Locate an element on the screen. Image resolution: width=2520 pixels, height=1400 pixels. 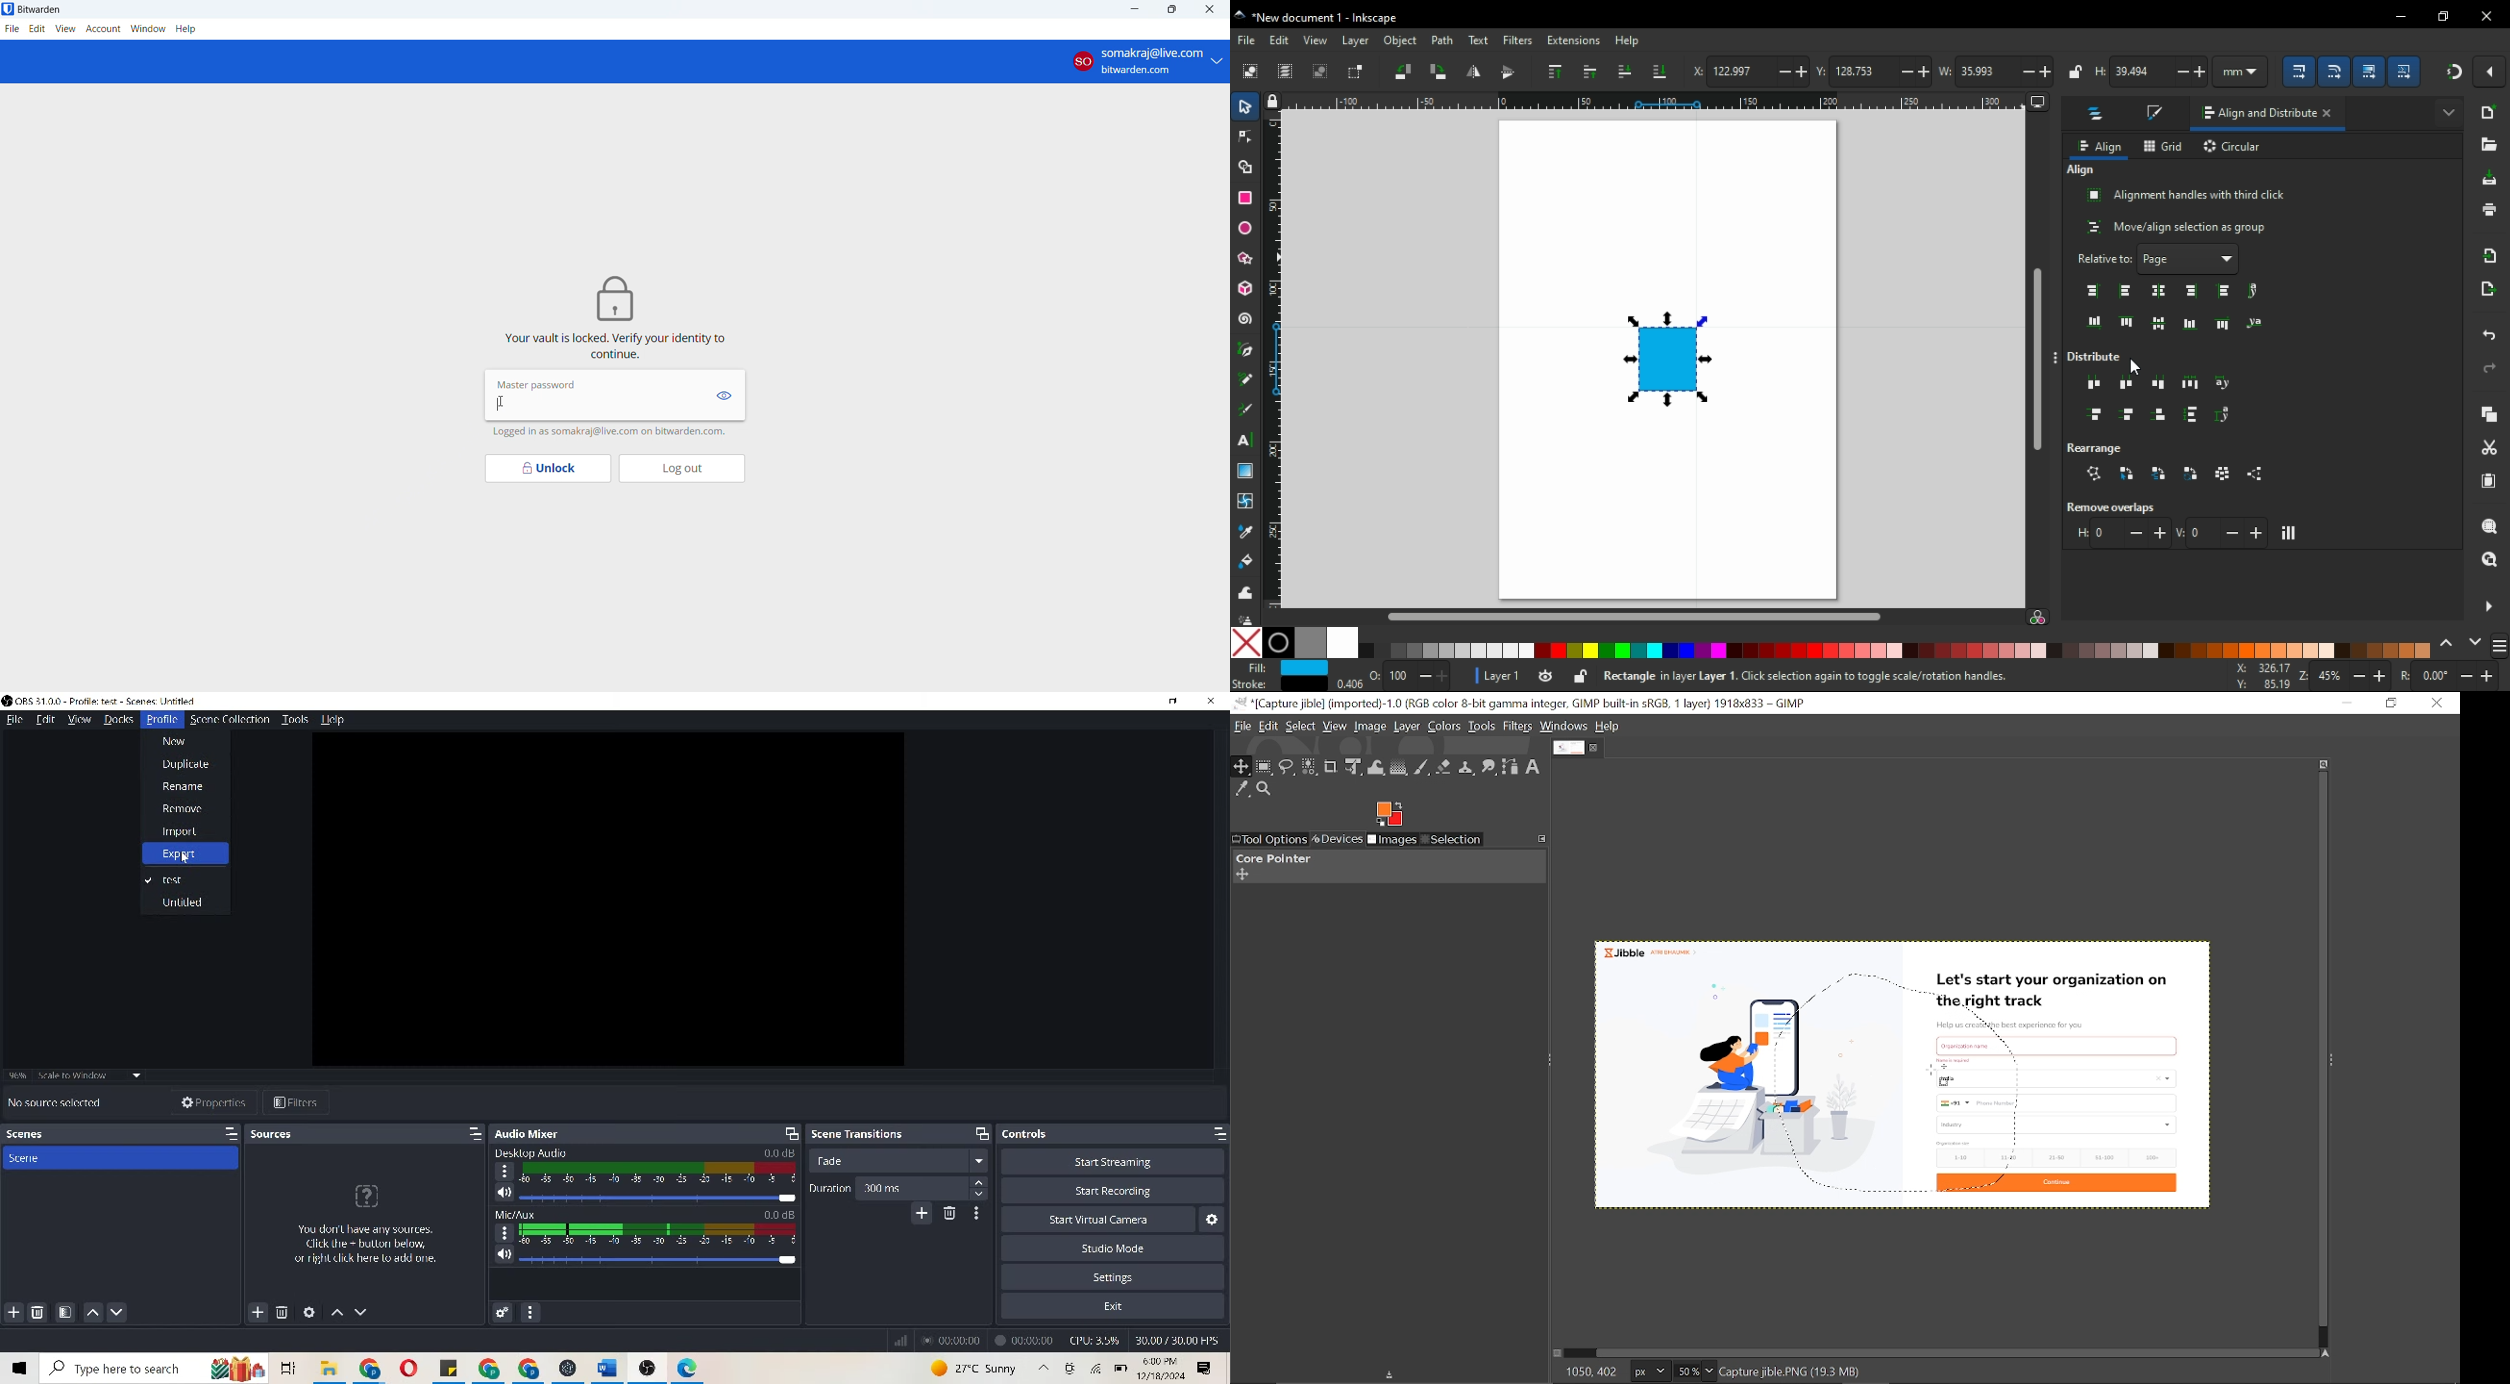
Now is located at coordinates (179, 738).